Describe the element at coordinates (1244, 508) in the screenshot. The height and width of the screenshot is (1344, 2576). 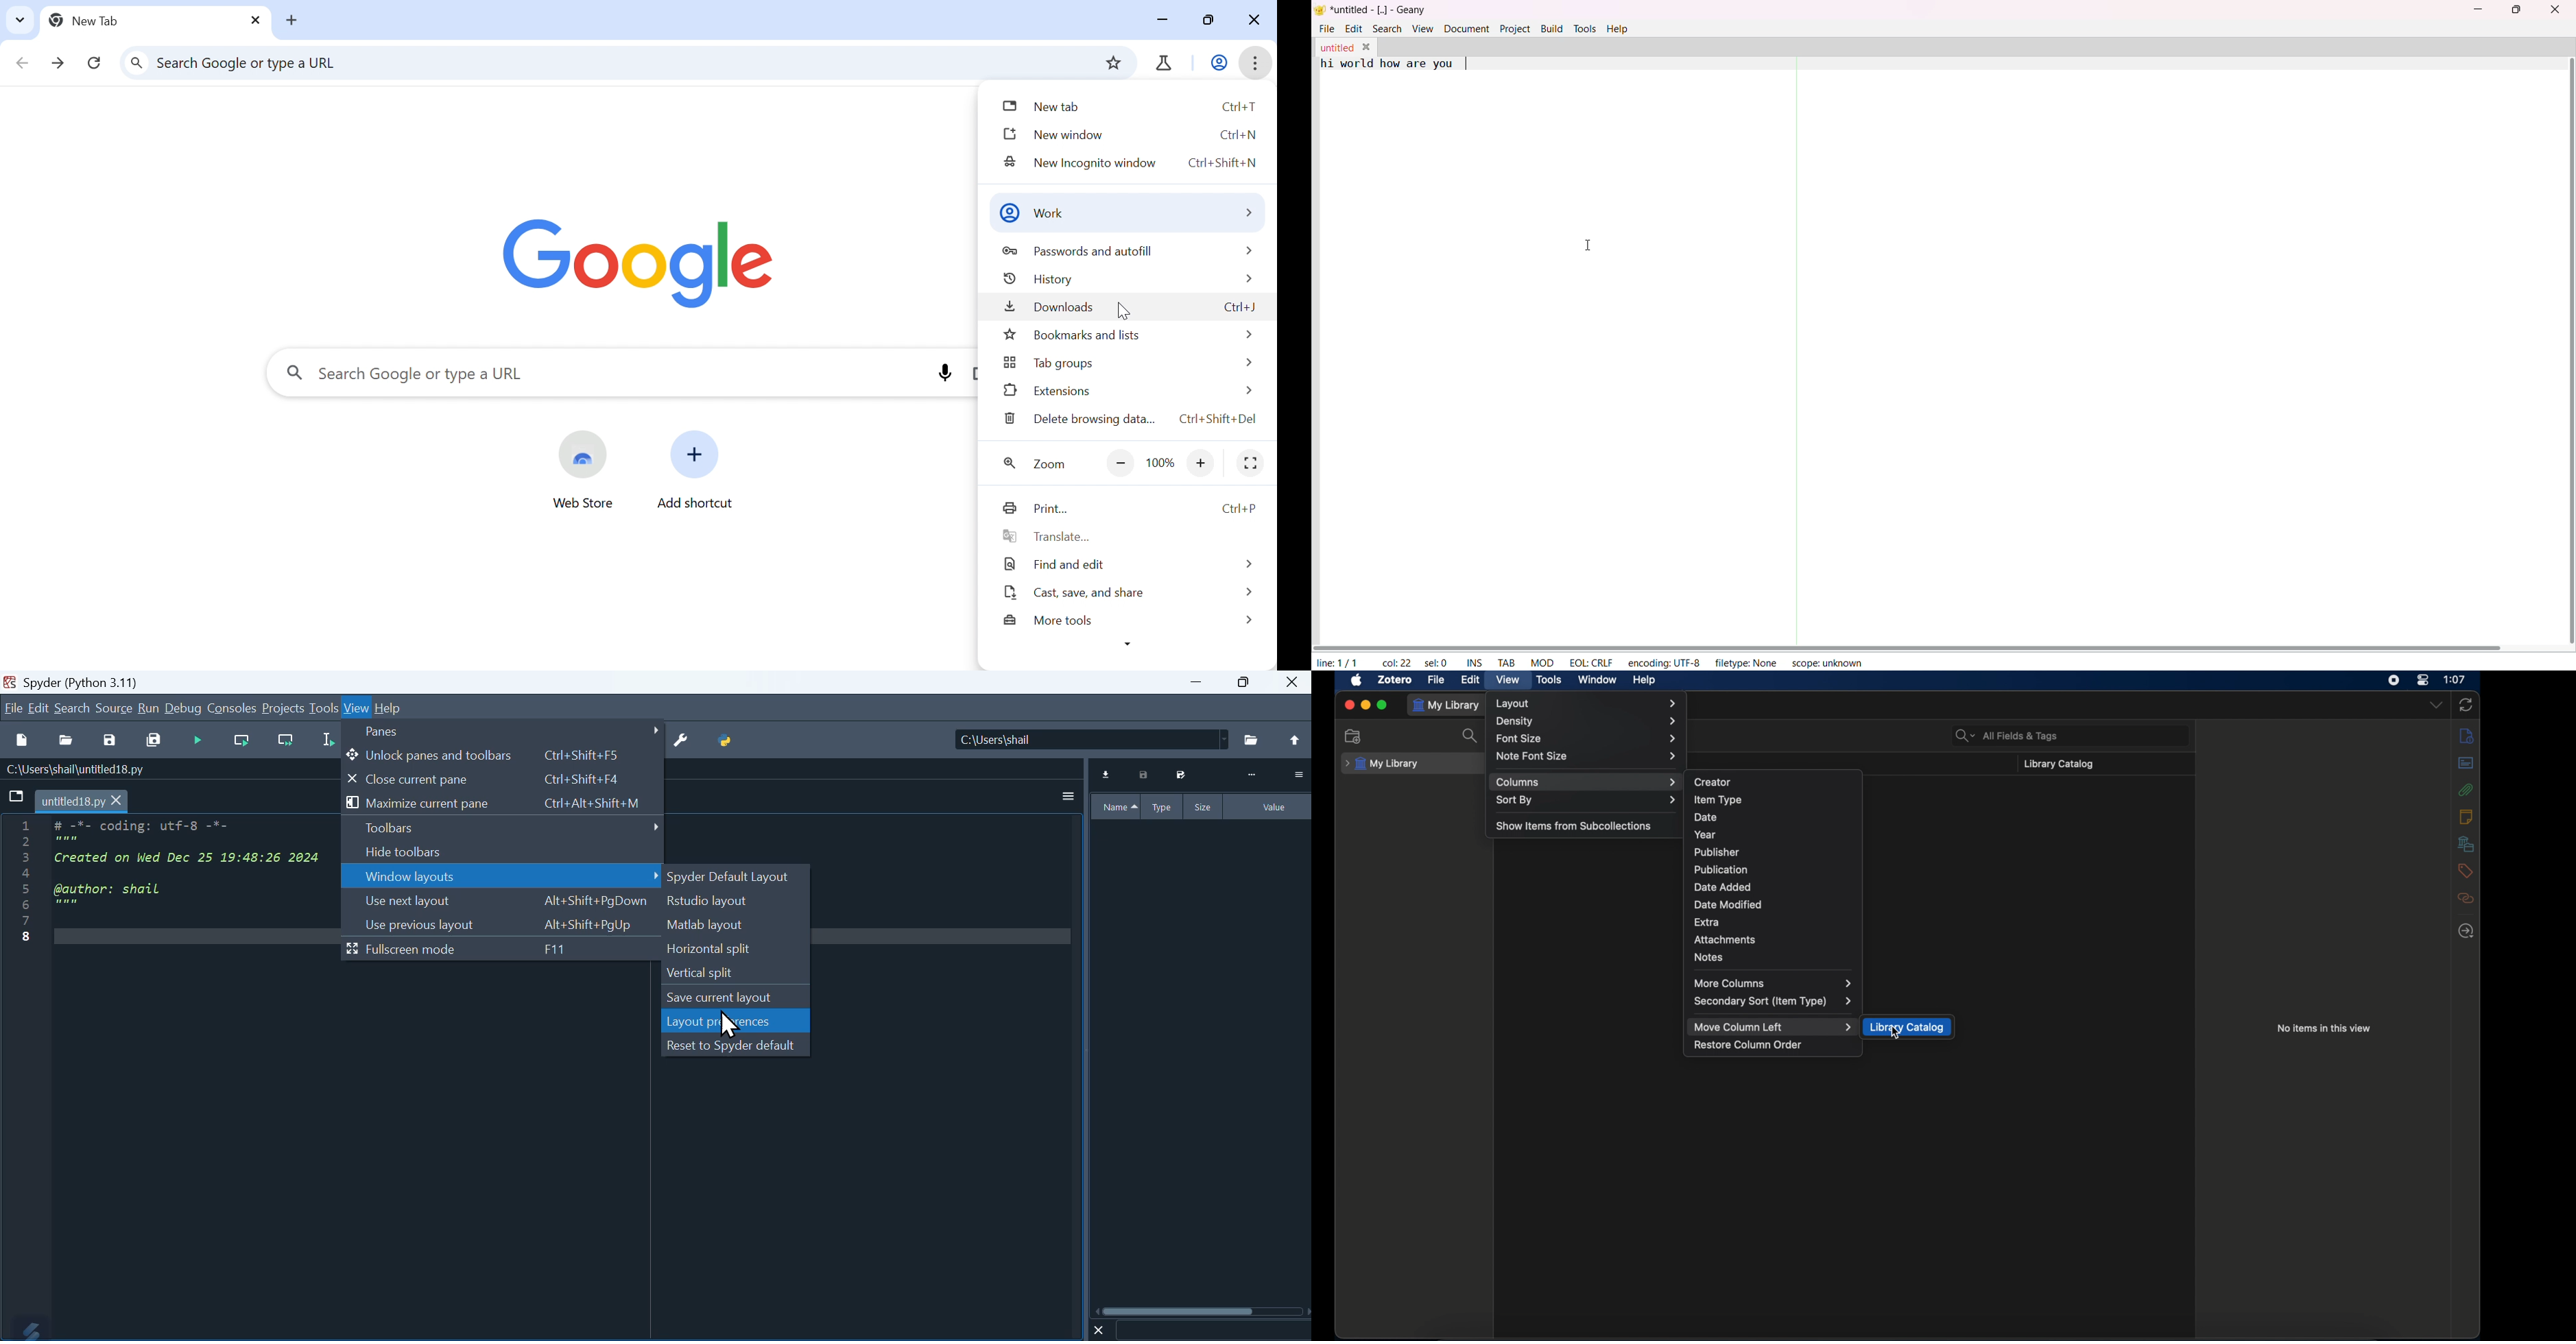
I see `Ctrl+P` at that location.